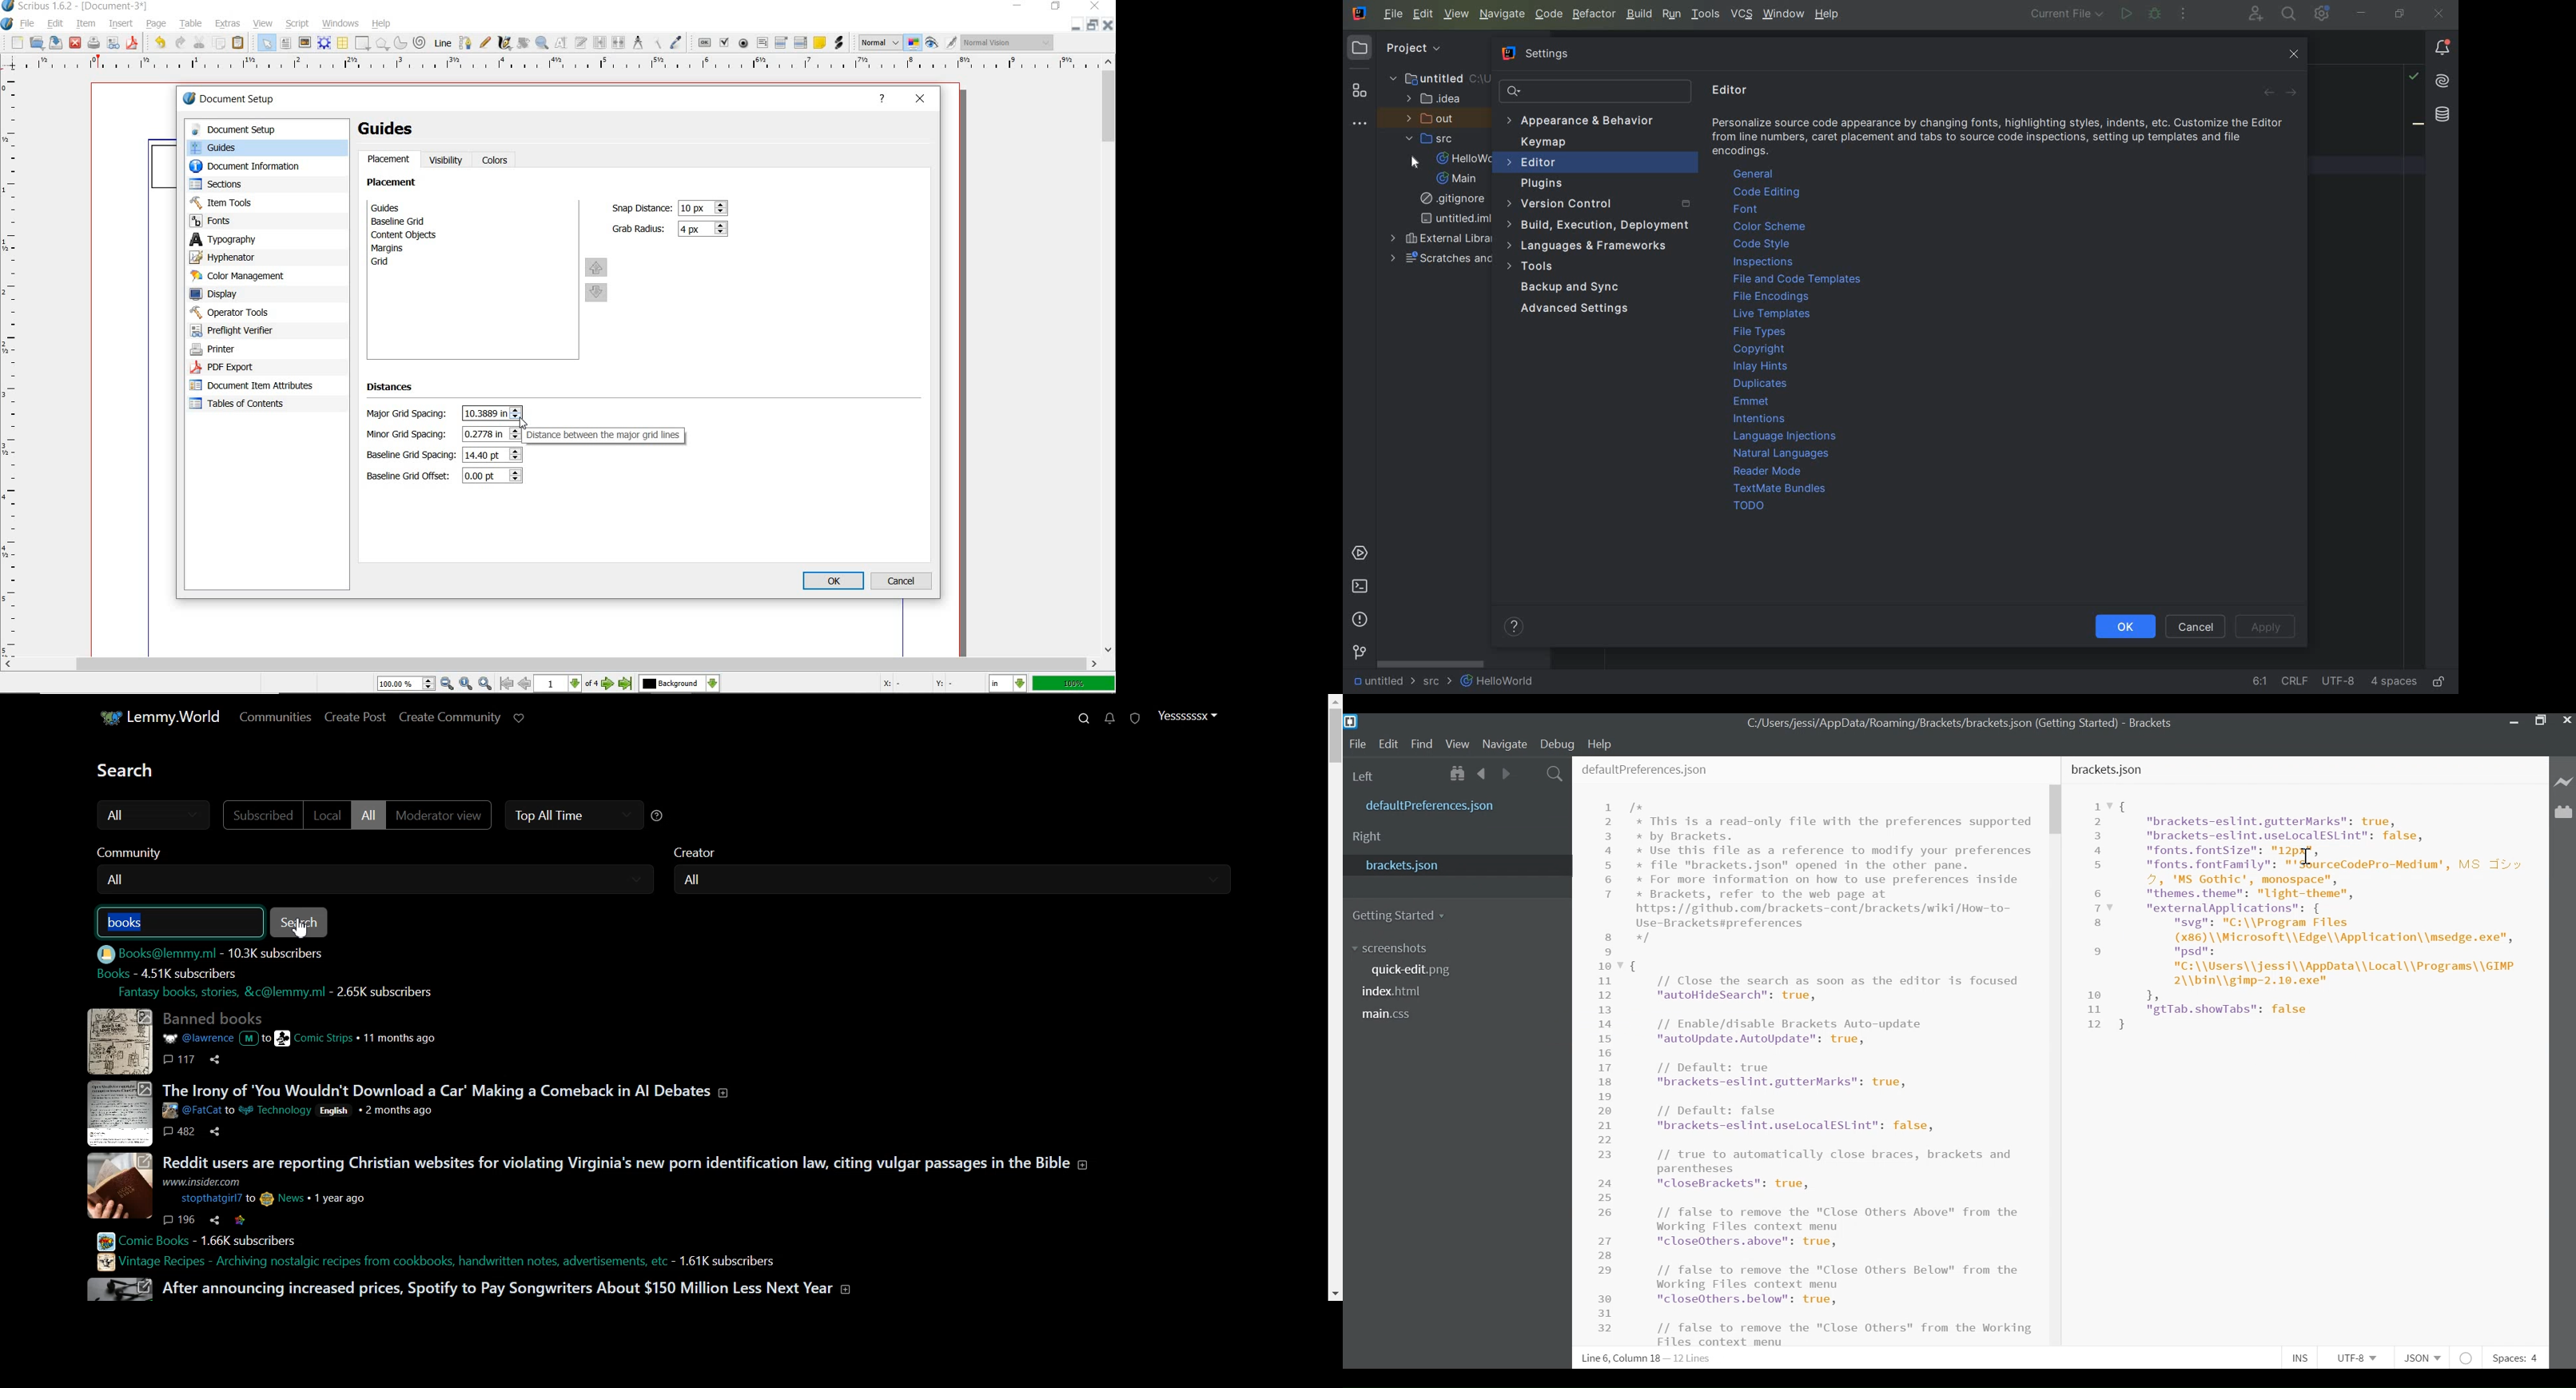 This screenshot has height=1400, width=2576. I want to click on zoom in or zoom out, so click(543, 44).